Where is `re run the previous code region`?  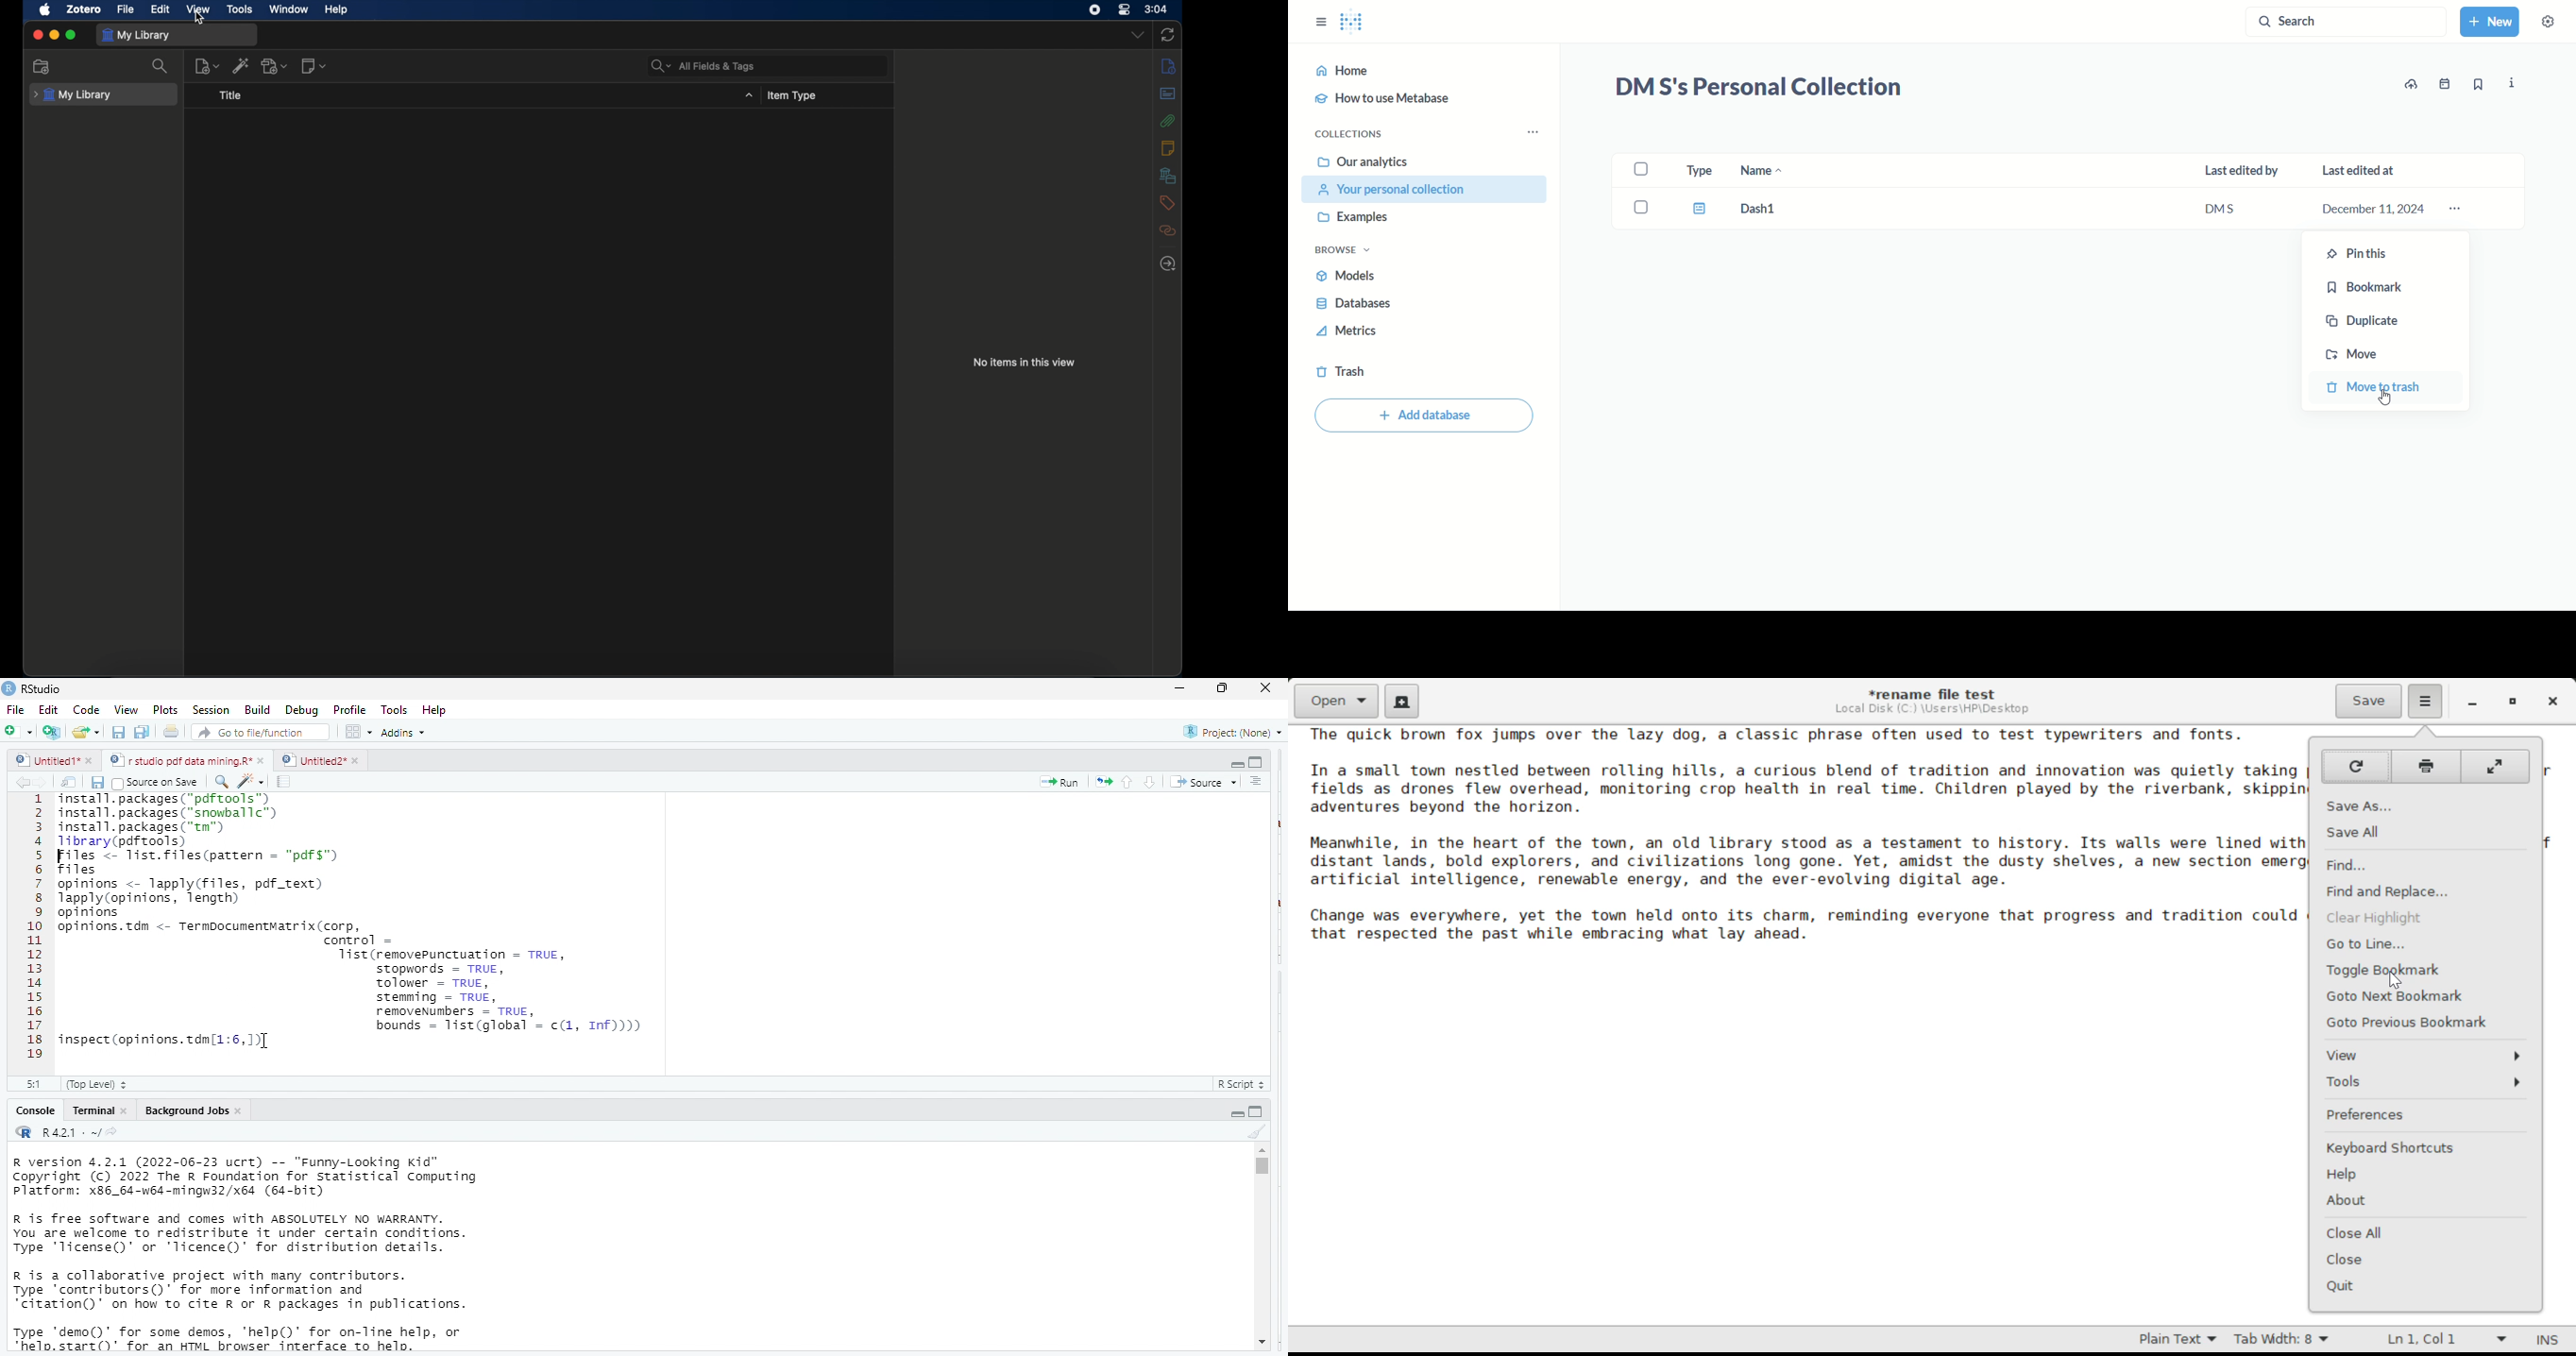
re run the previous code region is located at coordinates (1100, 781).